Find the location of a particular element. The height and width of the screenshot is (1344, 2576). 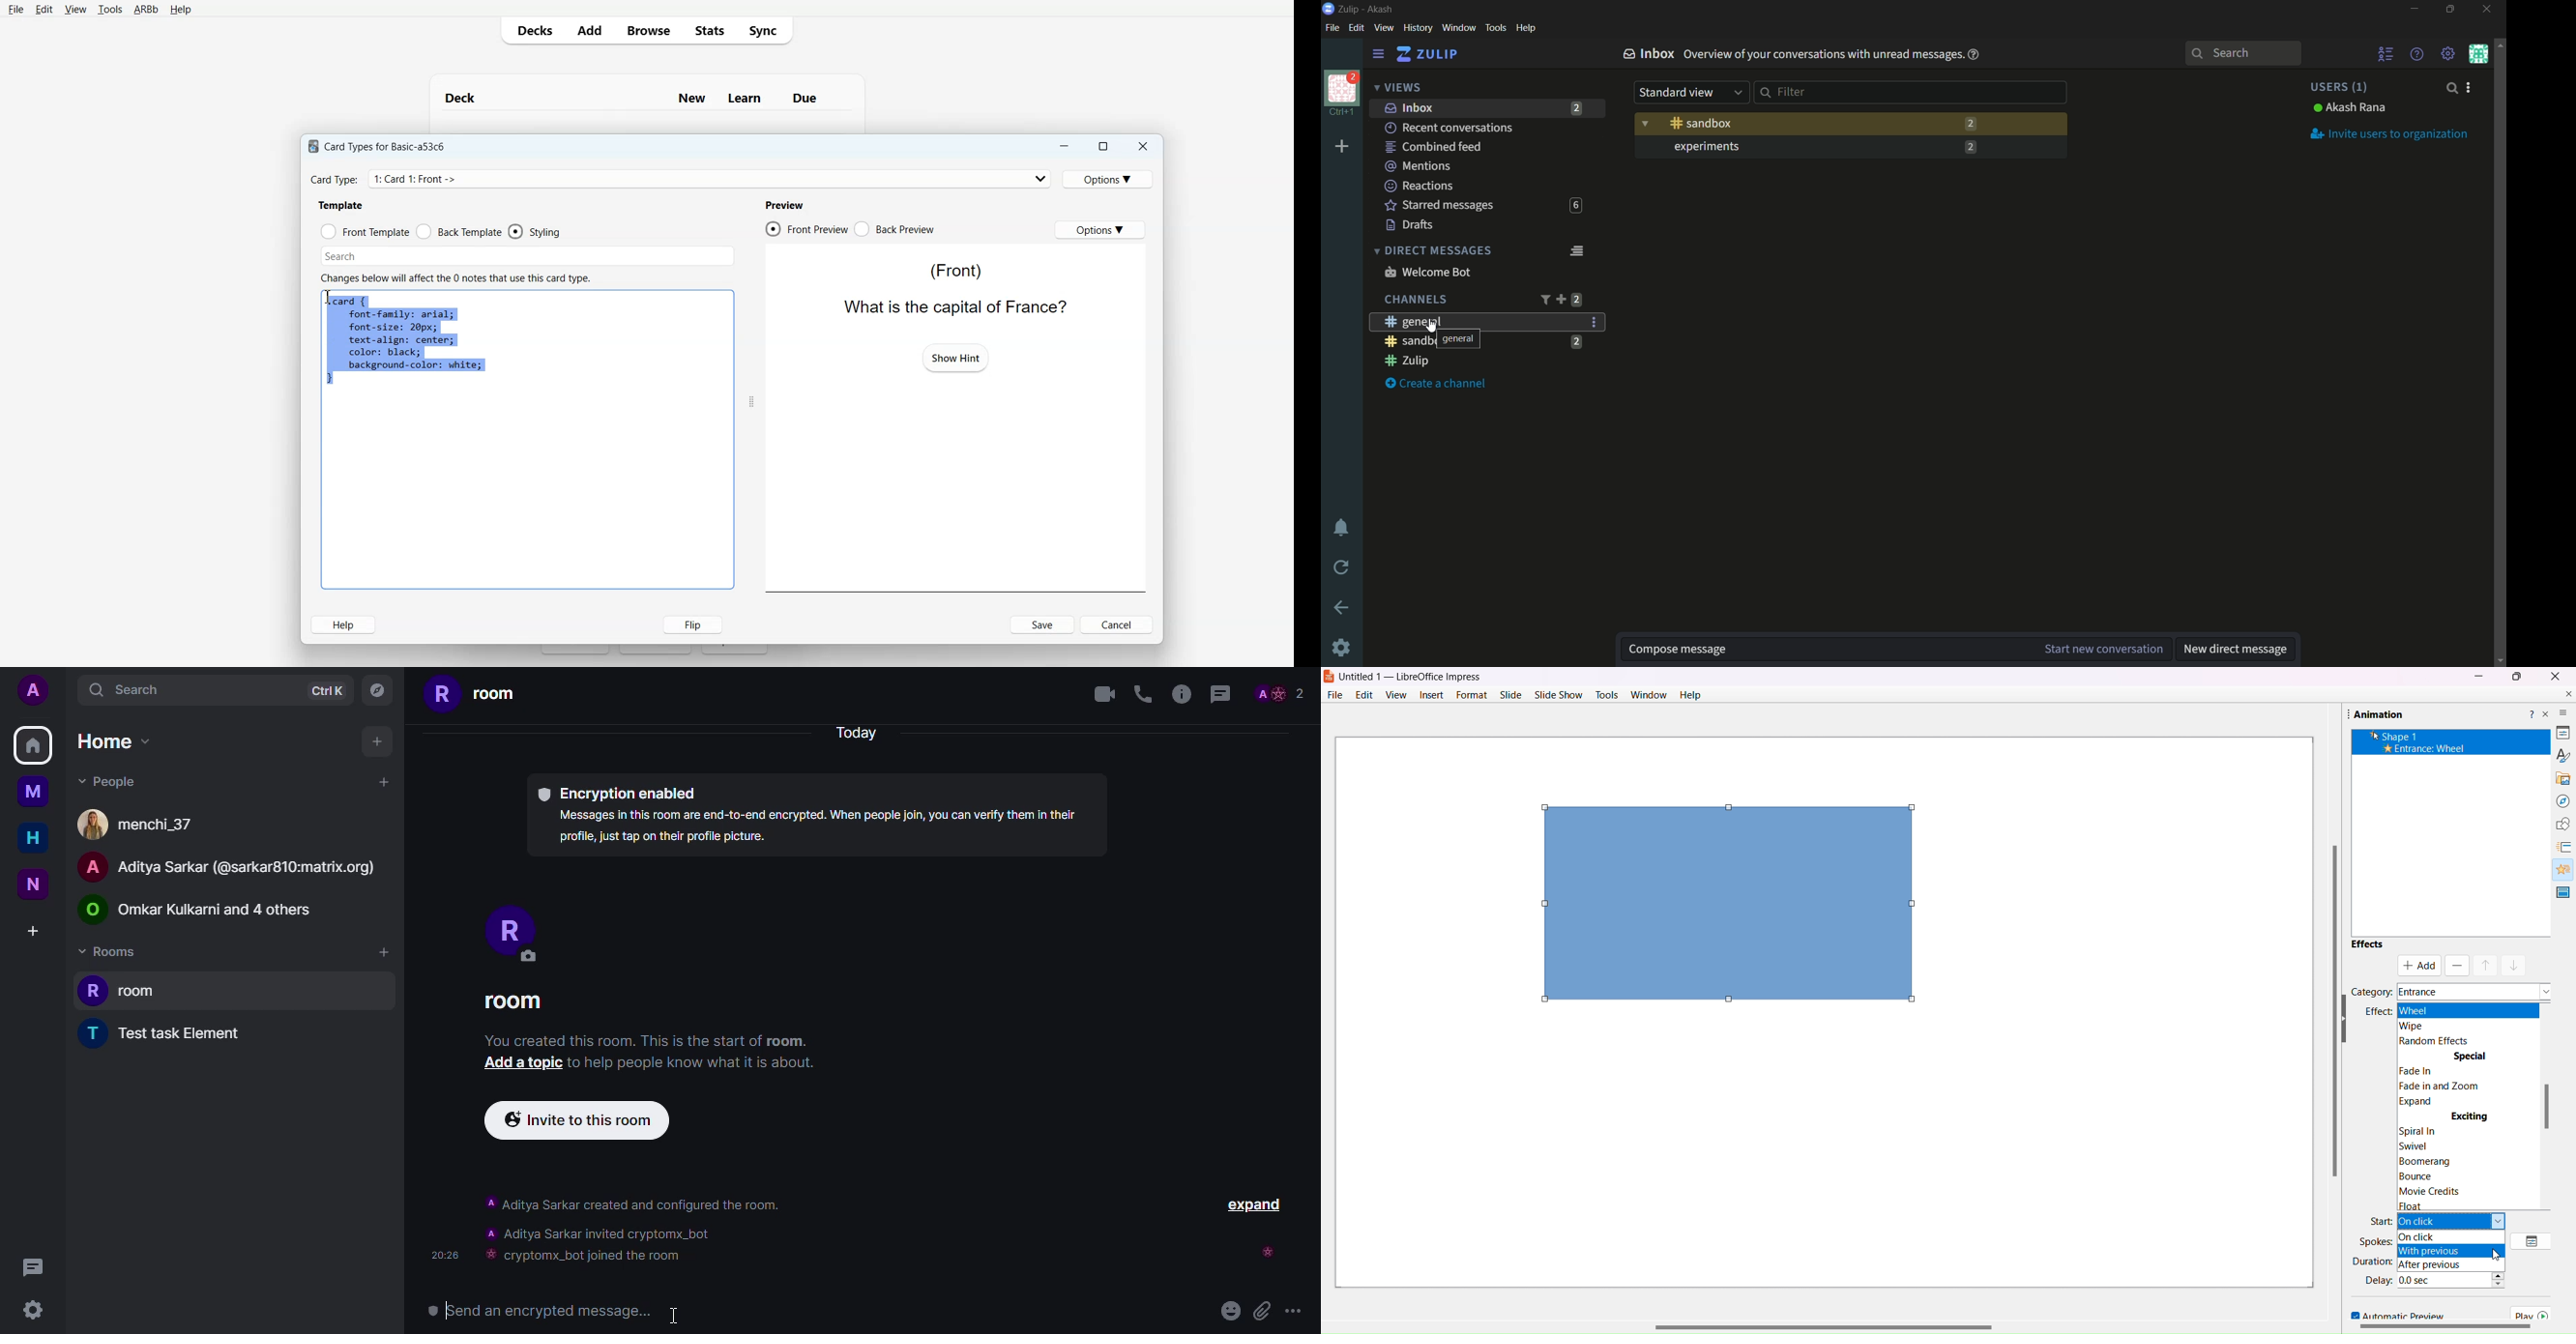

threads is located at coordinates (32, 1267).